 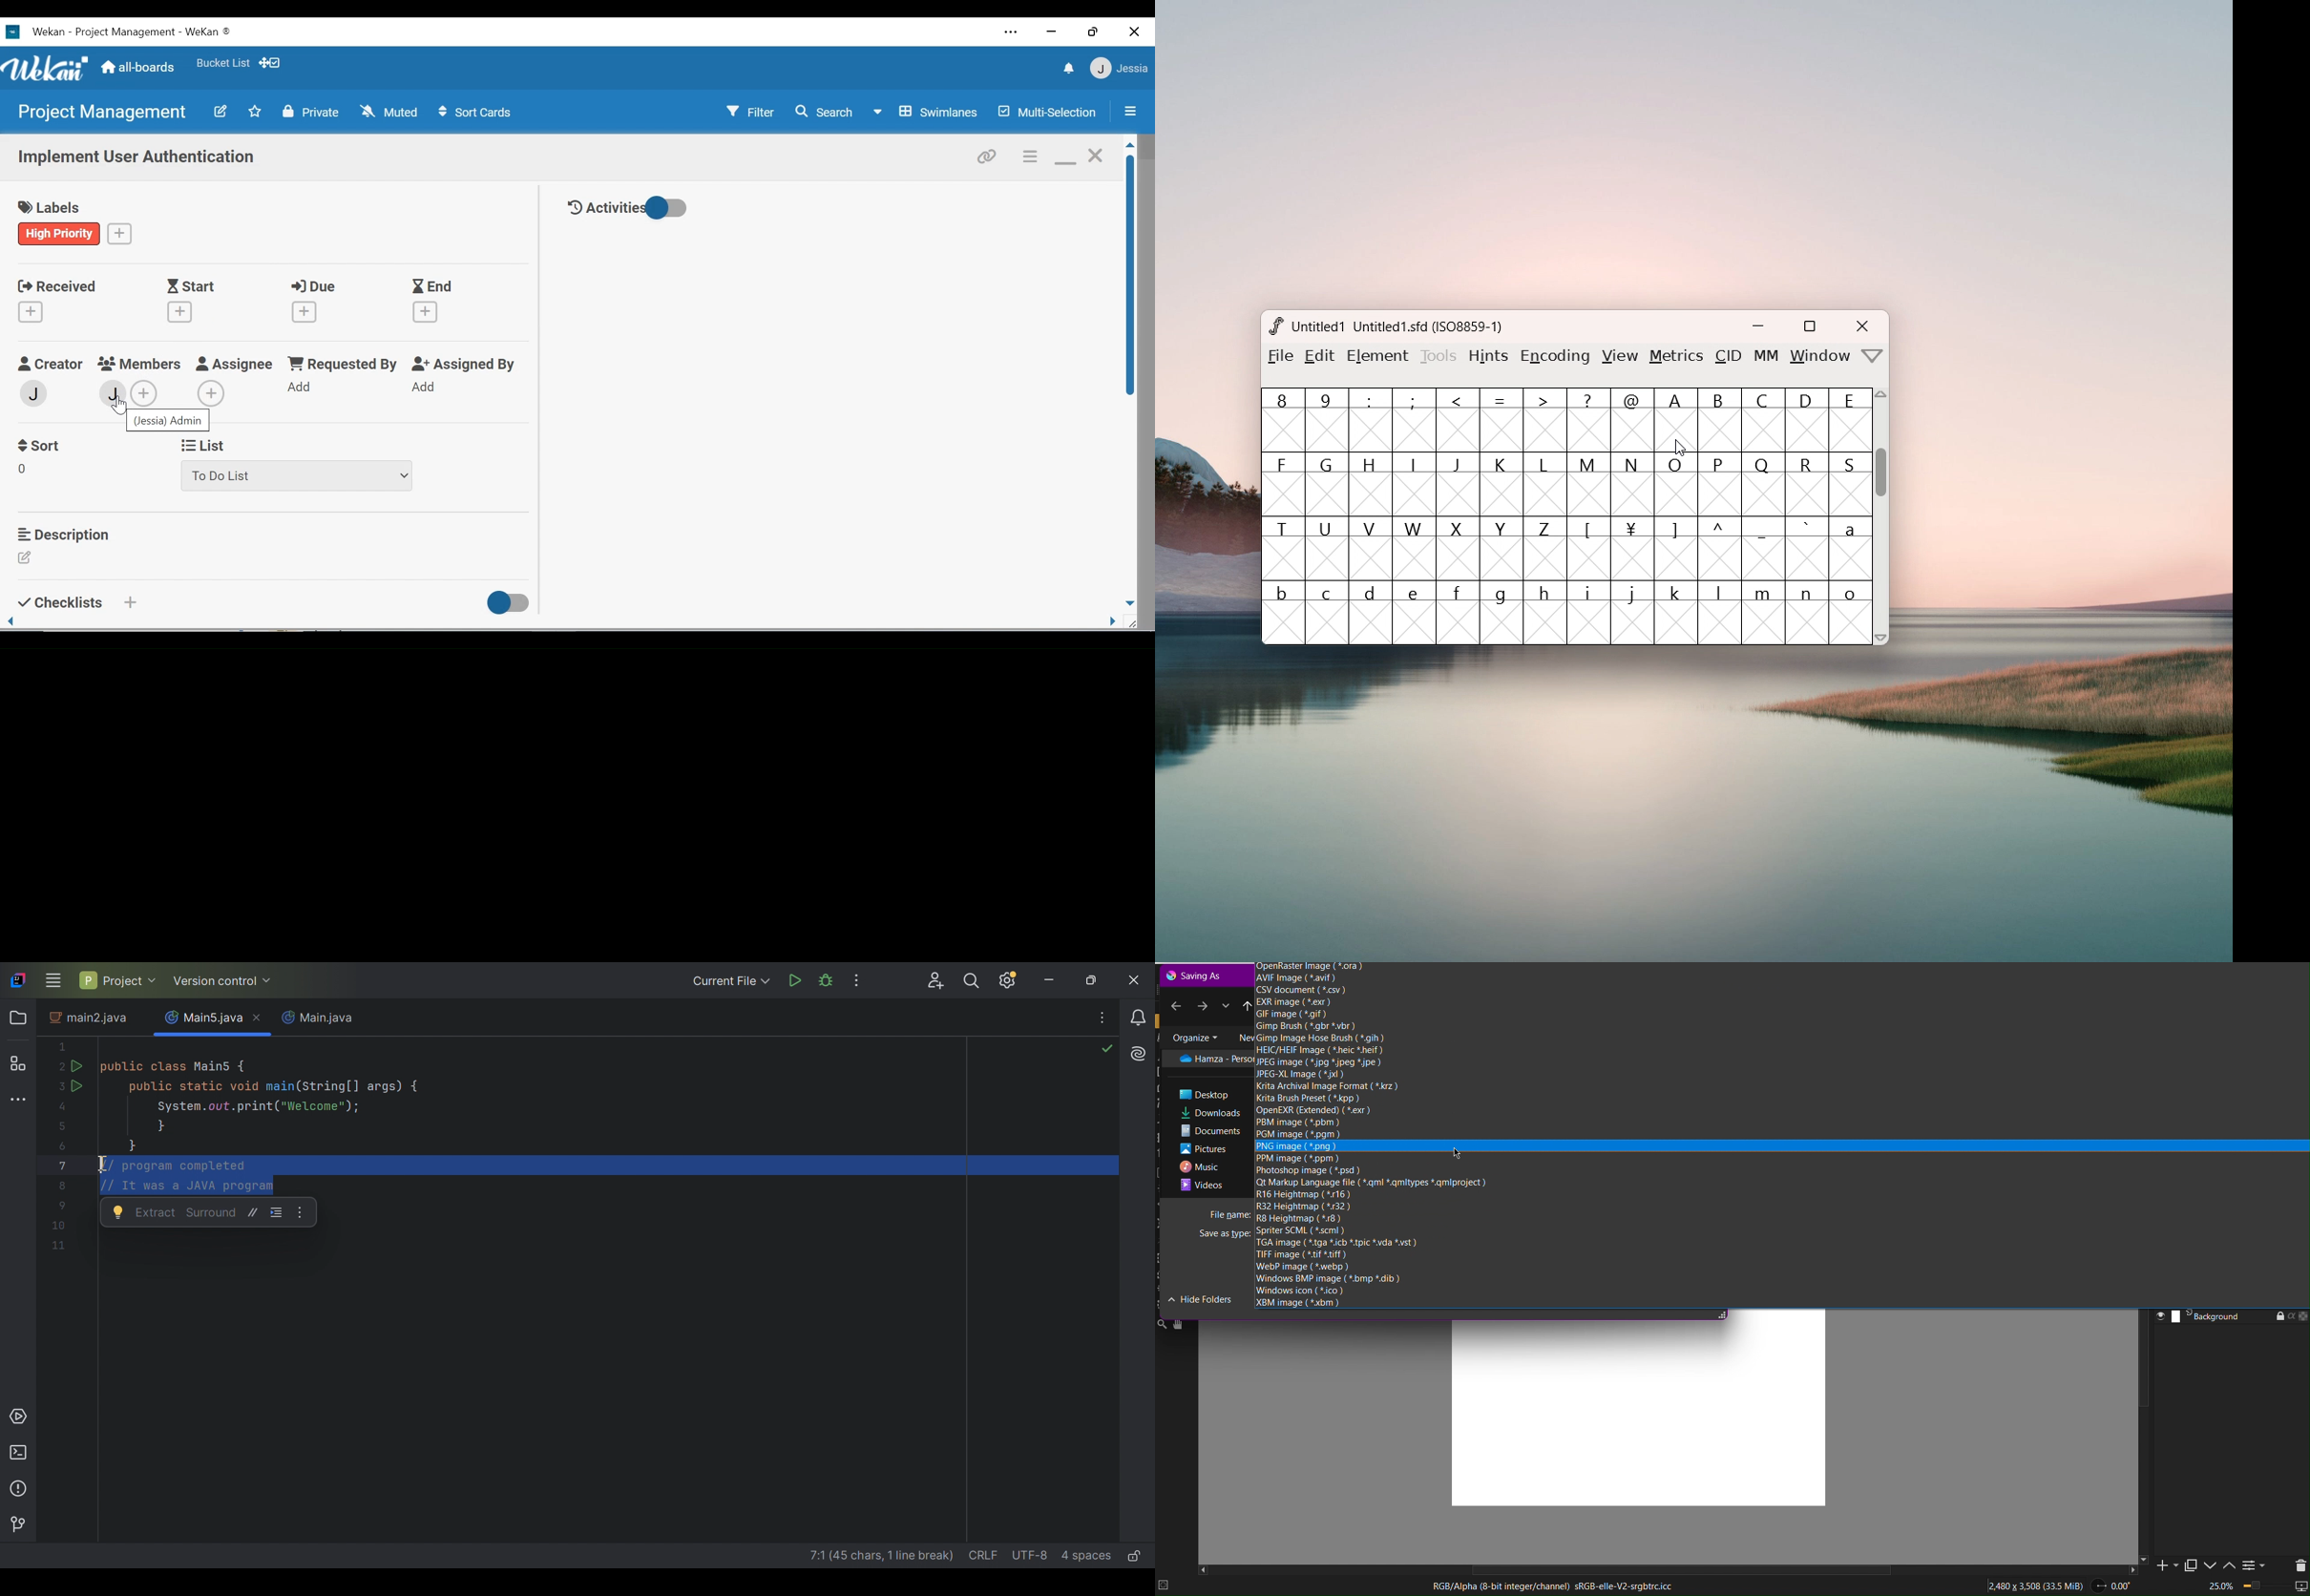 What do you see at coordinates (21, 1418) in the screenshot?
I see `Services` at bounding box center [21, 1418].